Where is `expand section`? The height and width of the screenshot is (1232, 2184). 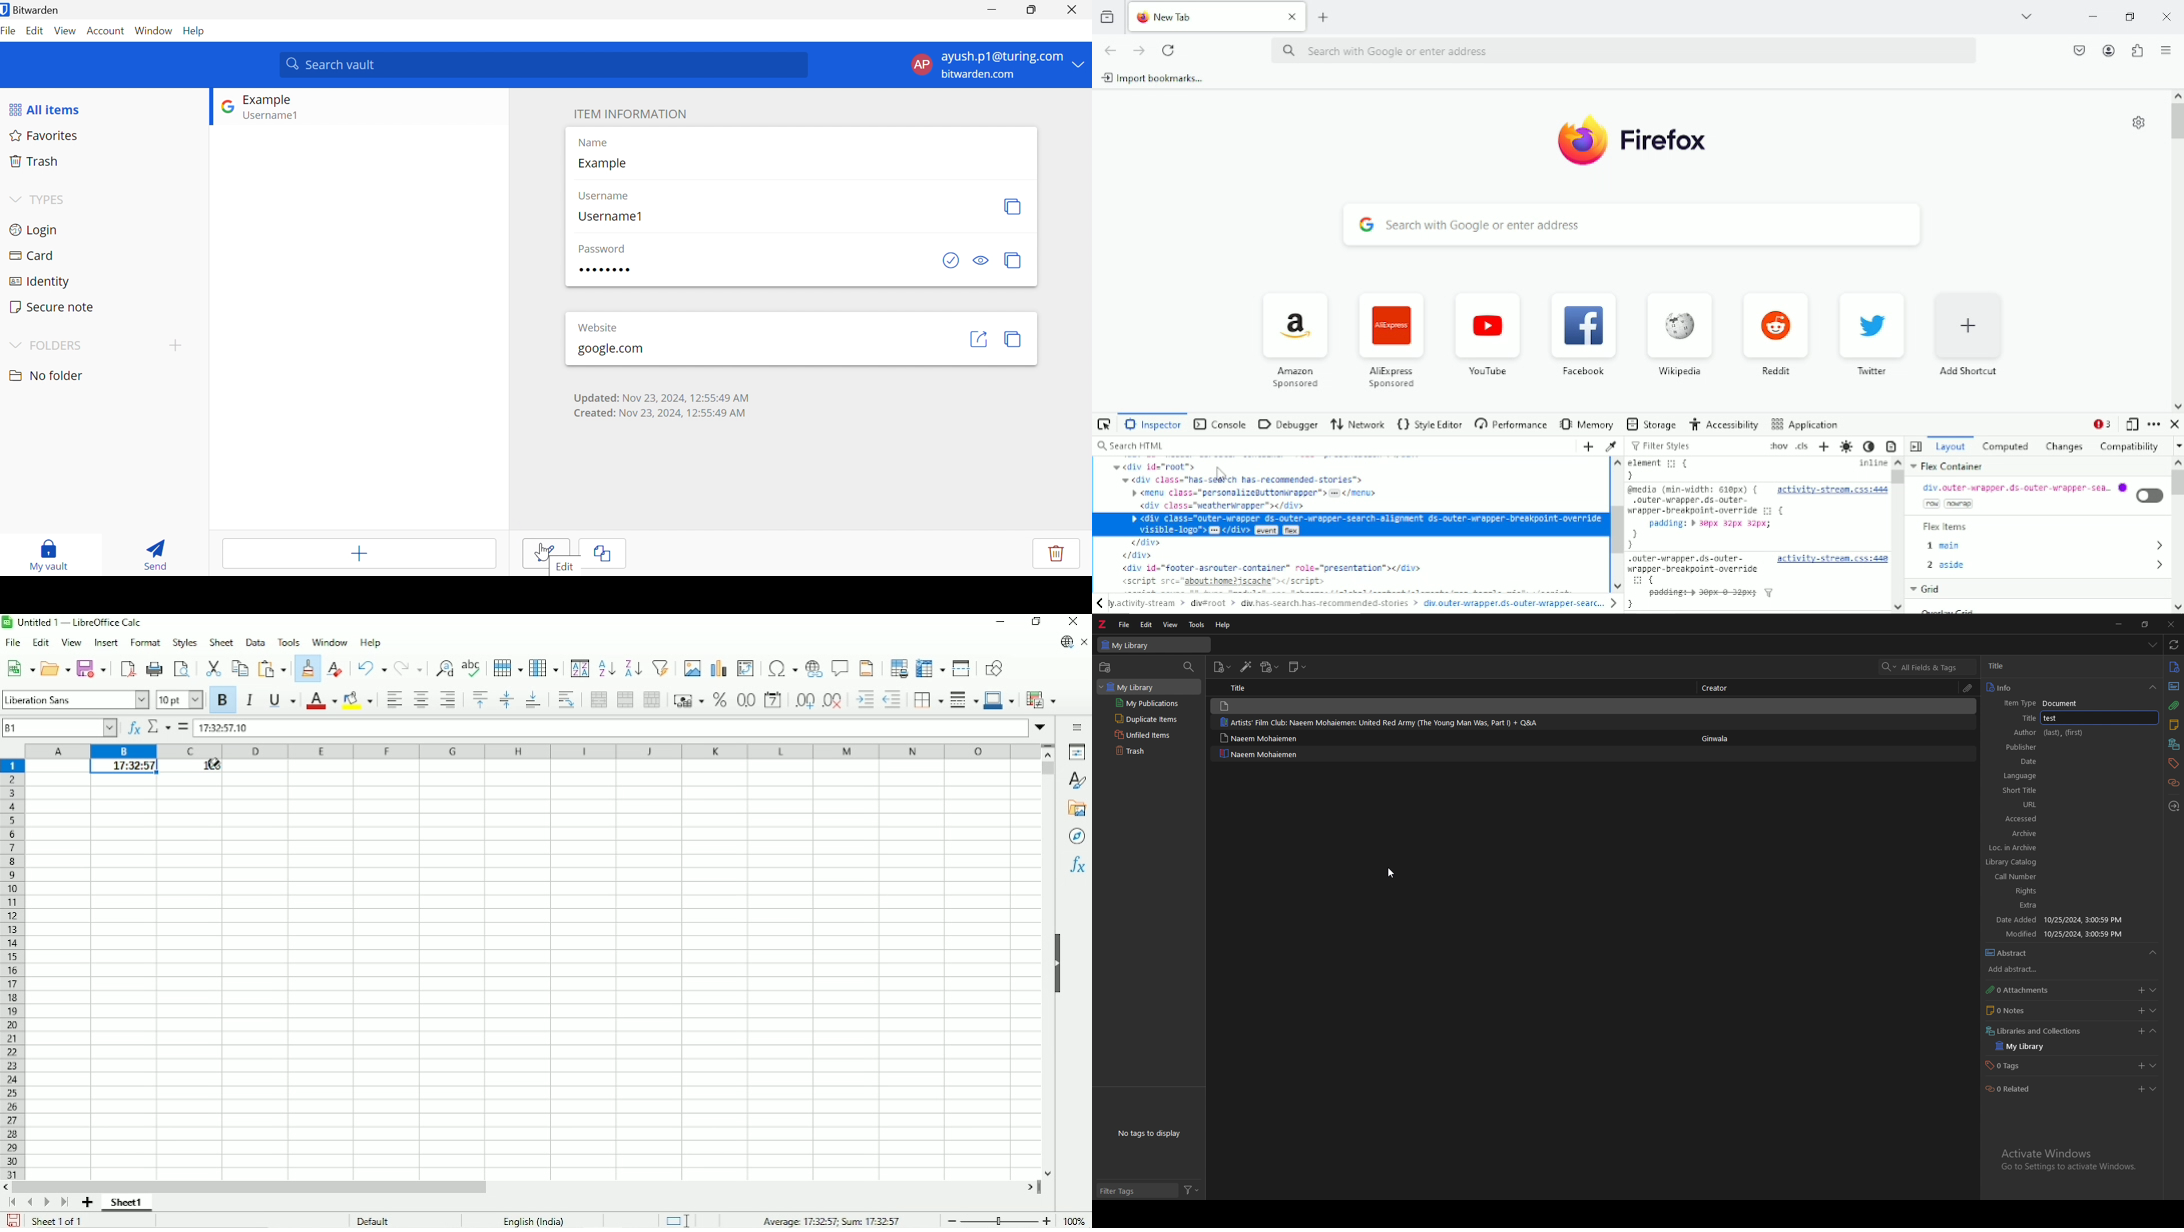
expand section is located at coordinates (2157, 1033).